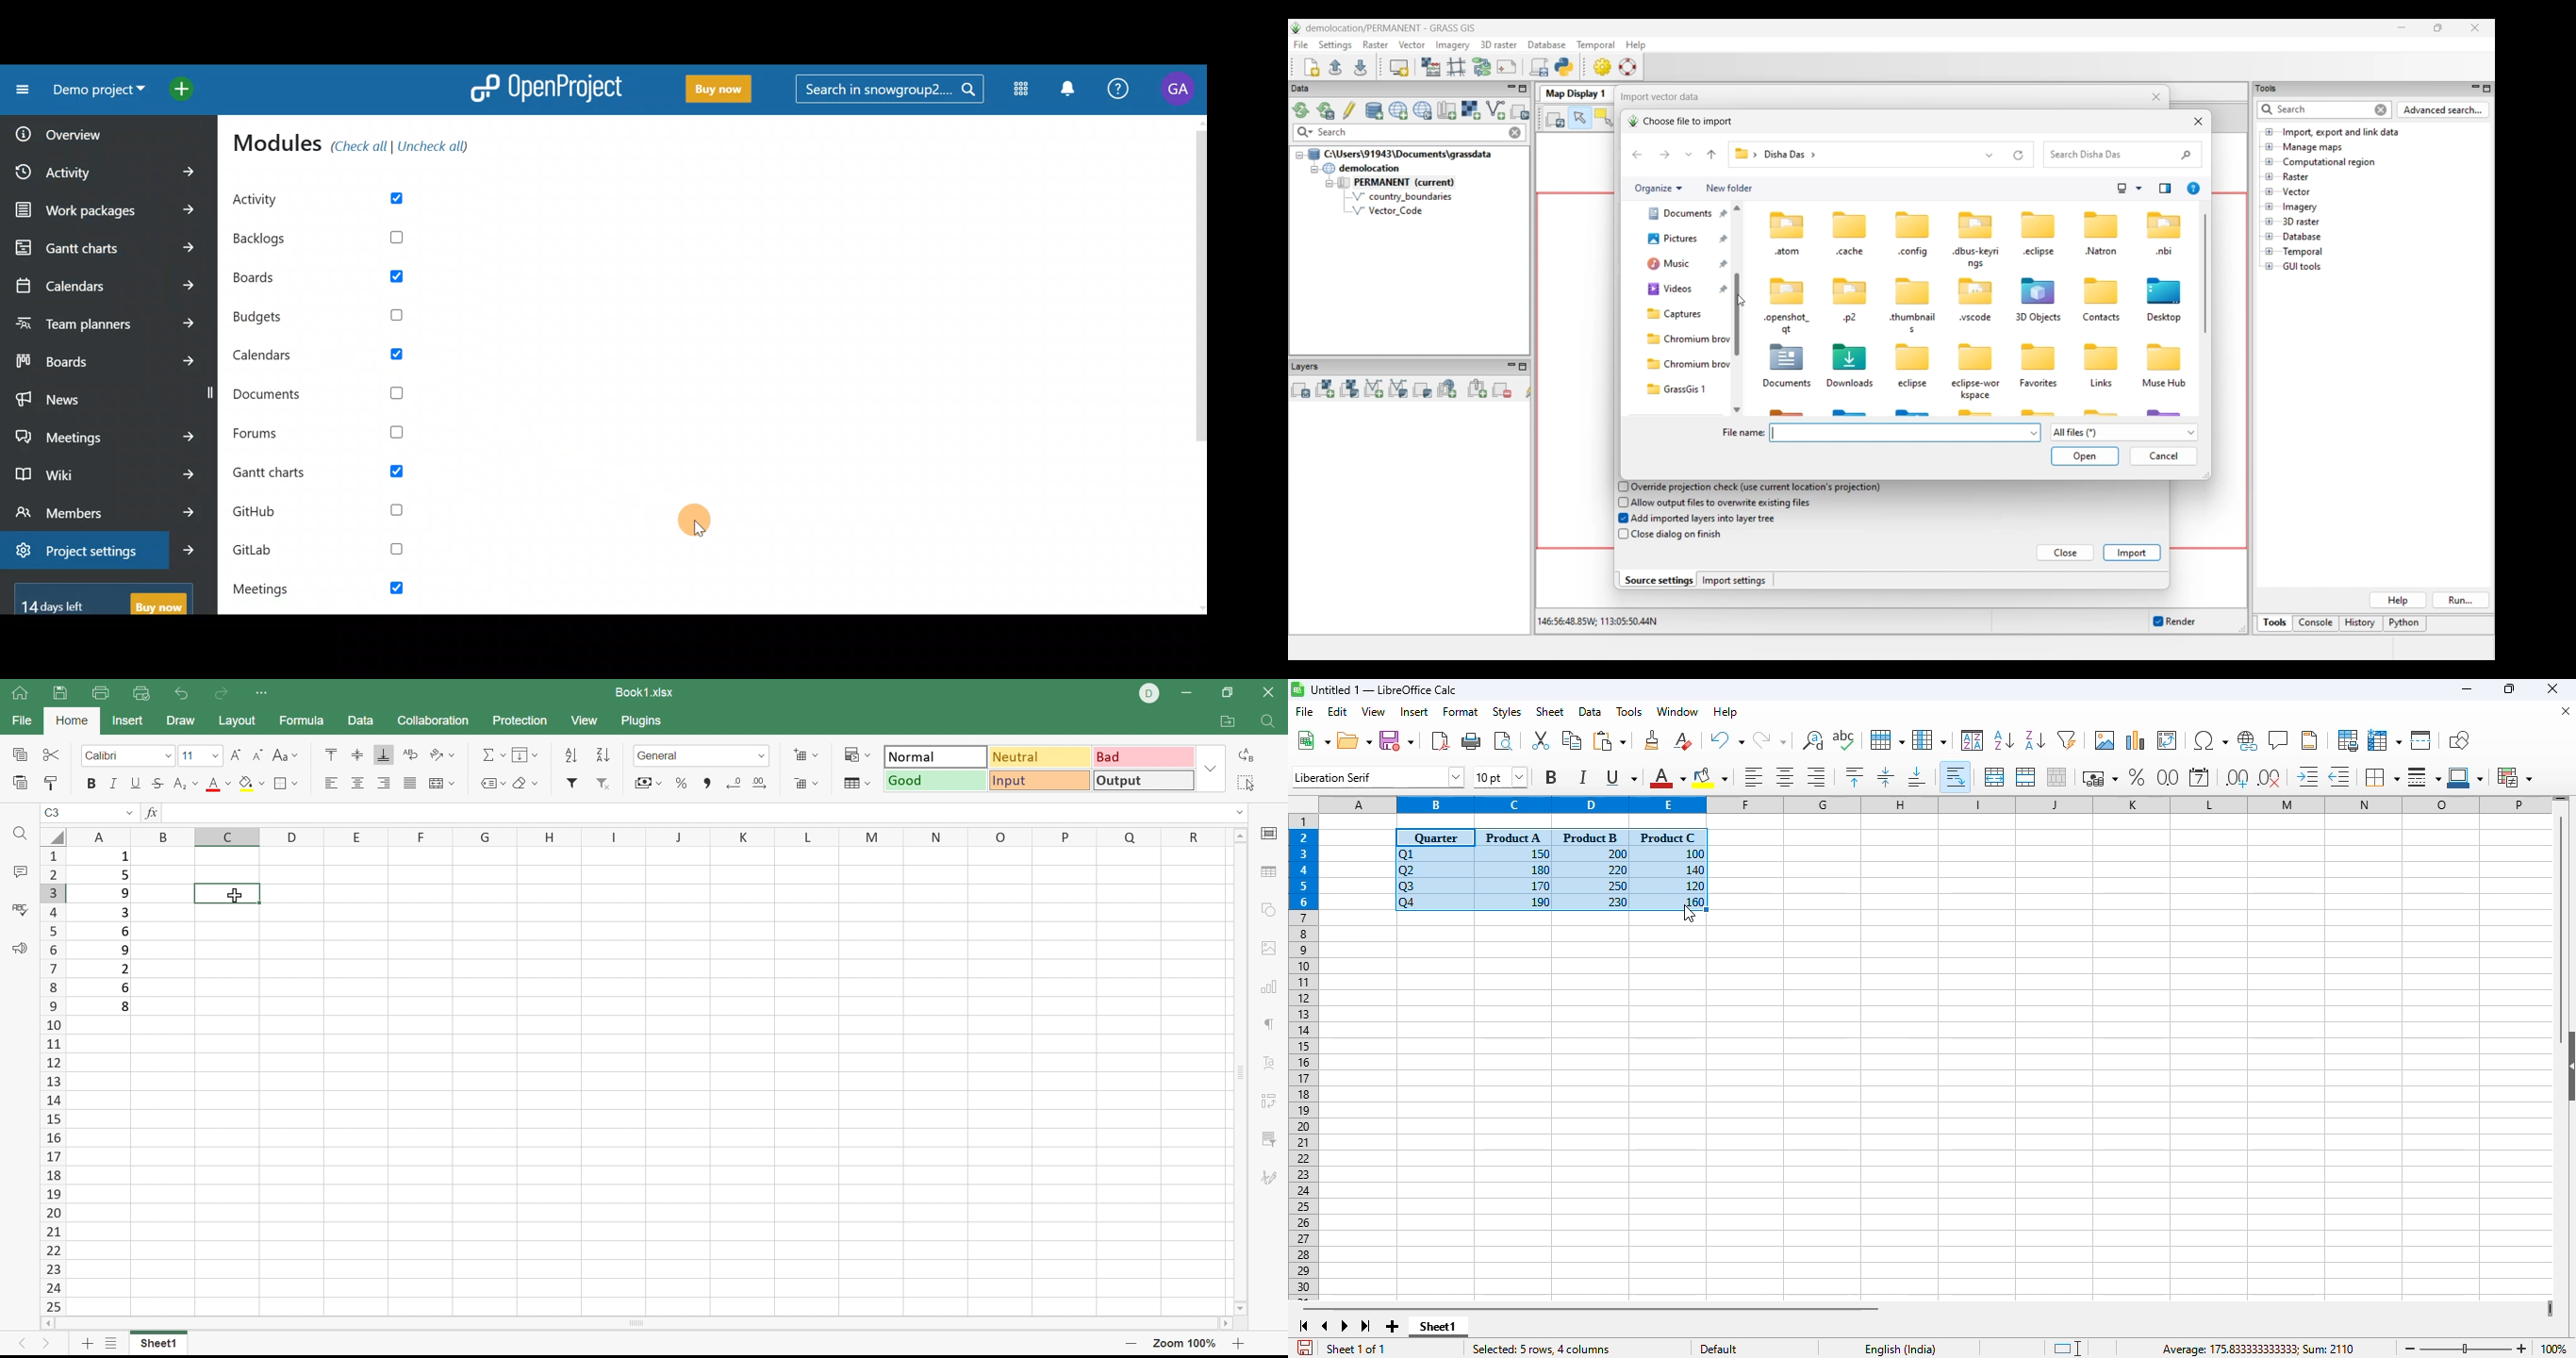 This screenshot has height=1372, width=2576. What do you see at coordinates (106, 476) in the screenshot?
I see `Wiki` at bounding box center [106, 476].